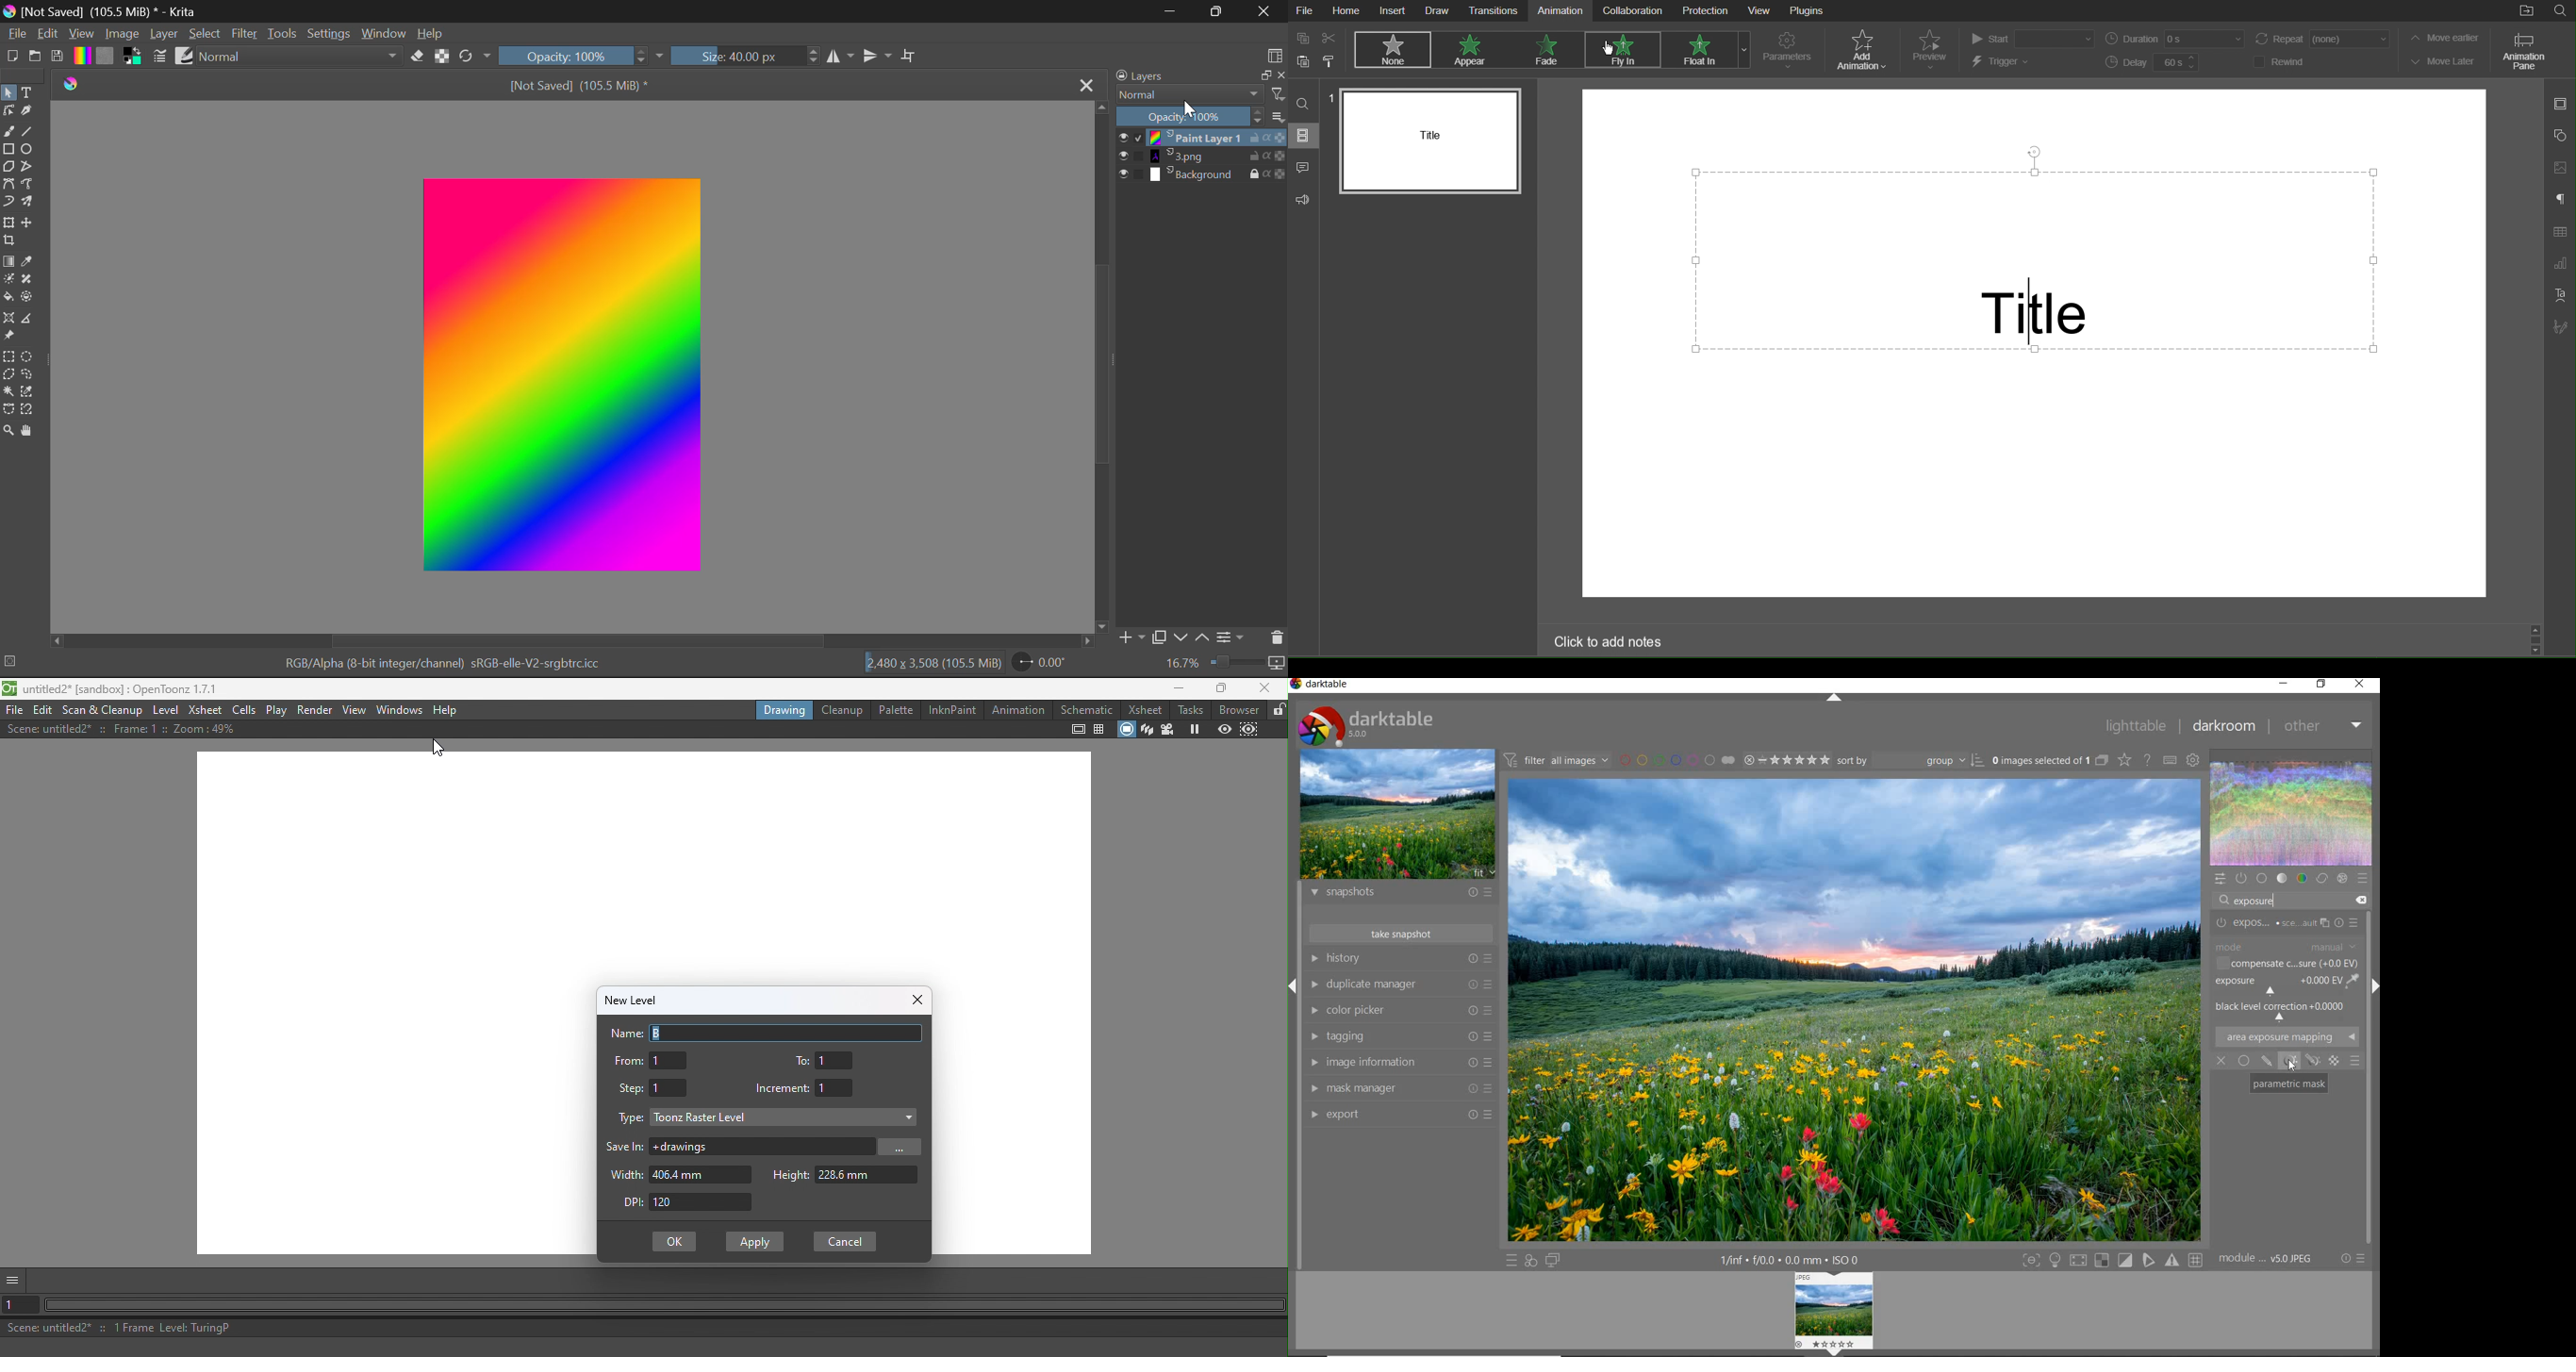 The height and width of the screenshot is (1372, 2576). What do you see at coordinates (659, 57) in the screenshot?
I see `expand` at bounding box center [659, 57].